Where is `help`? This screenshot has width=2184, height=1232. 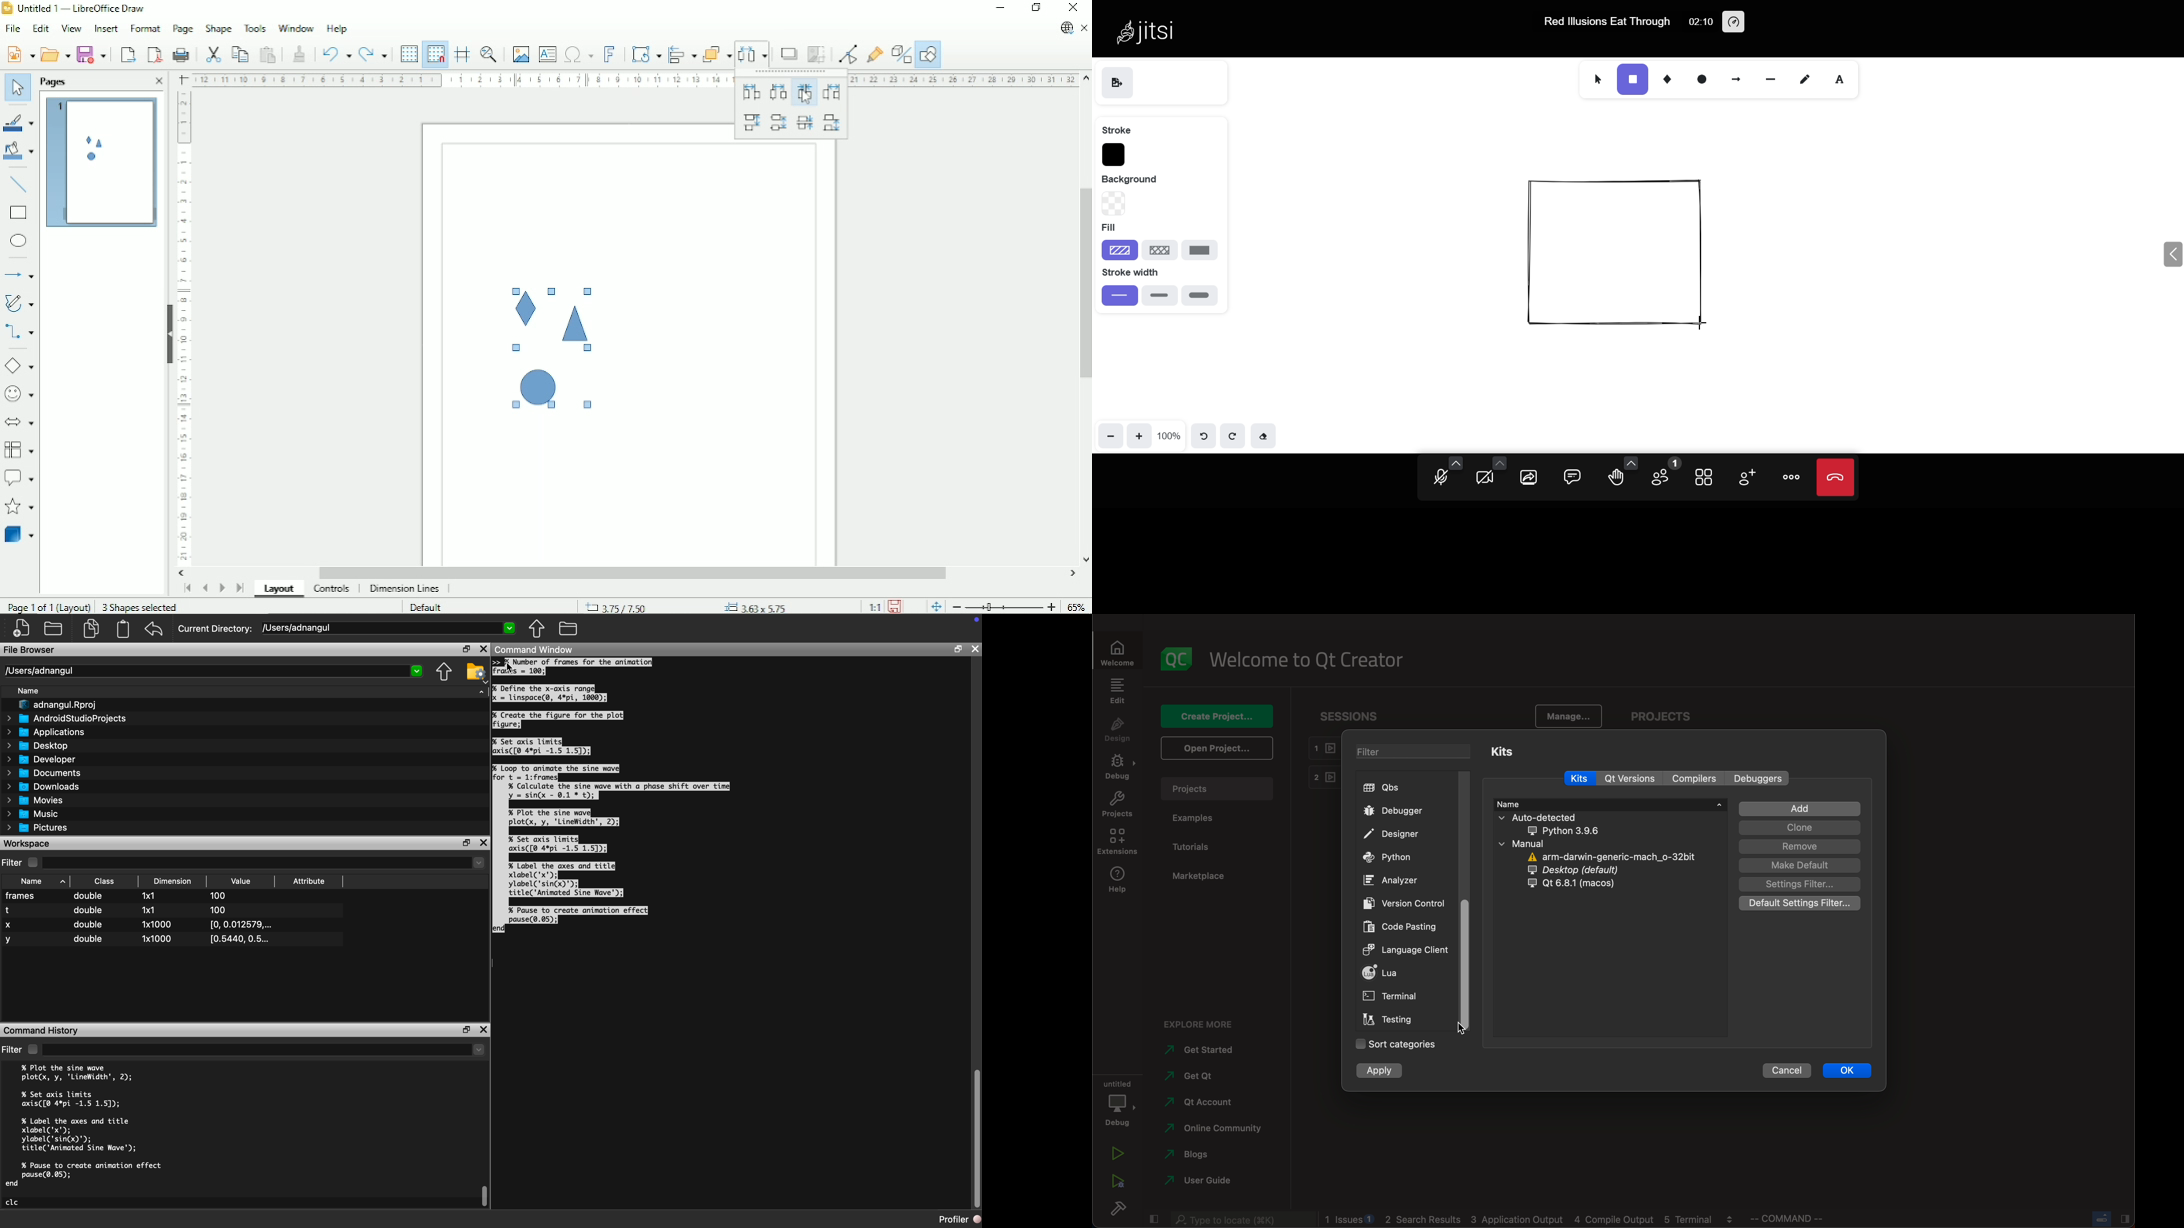
help is located at coordinates (1118, 881).